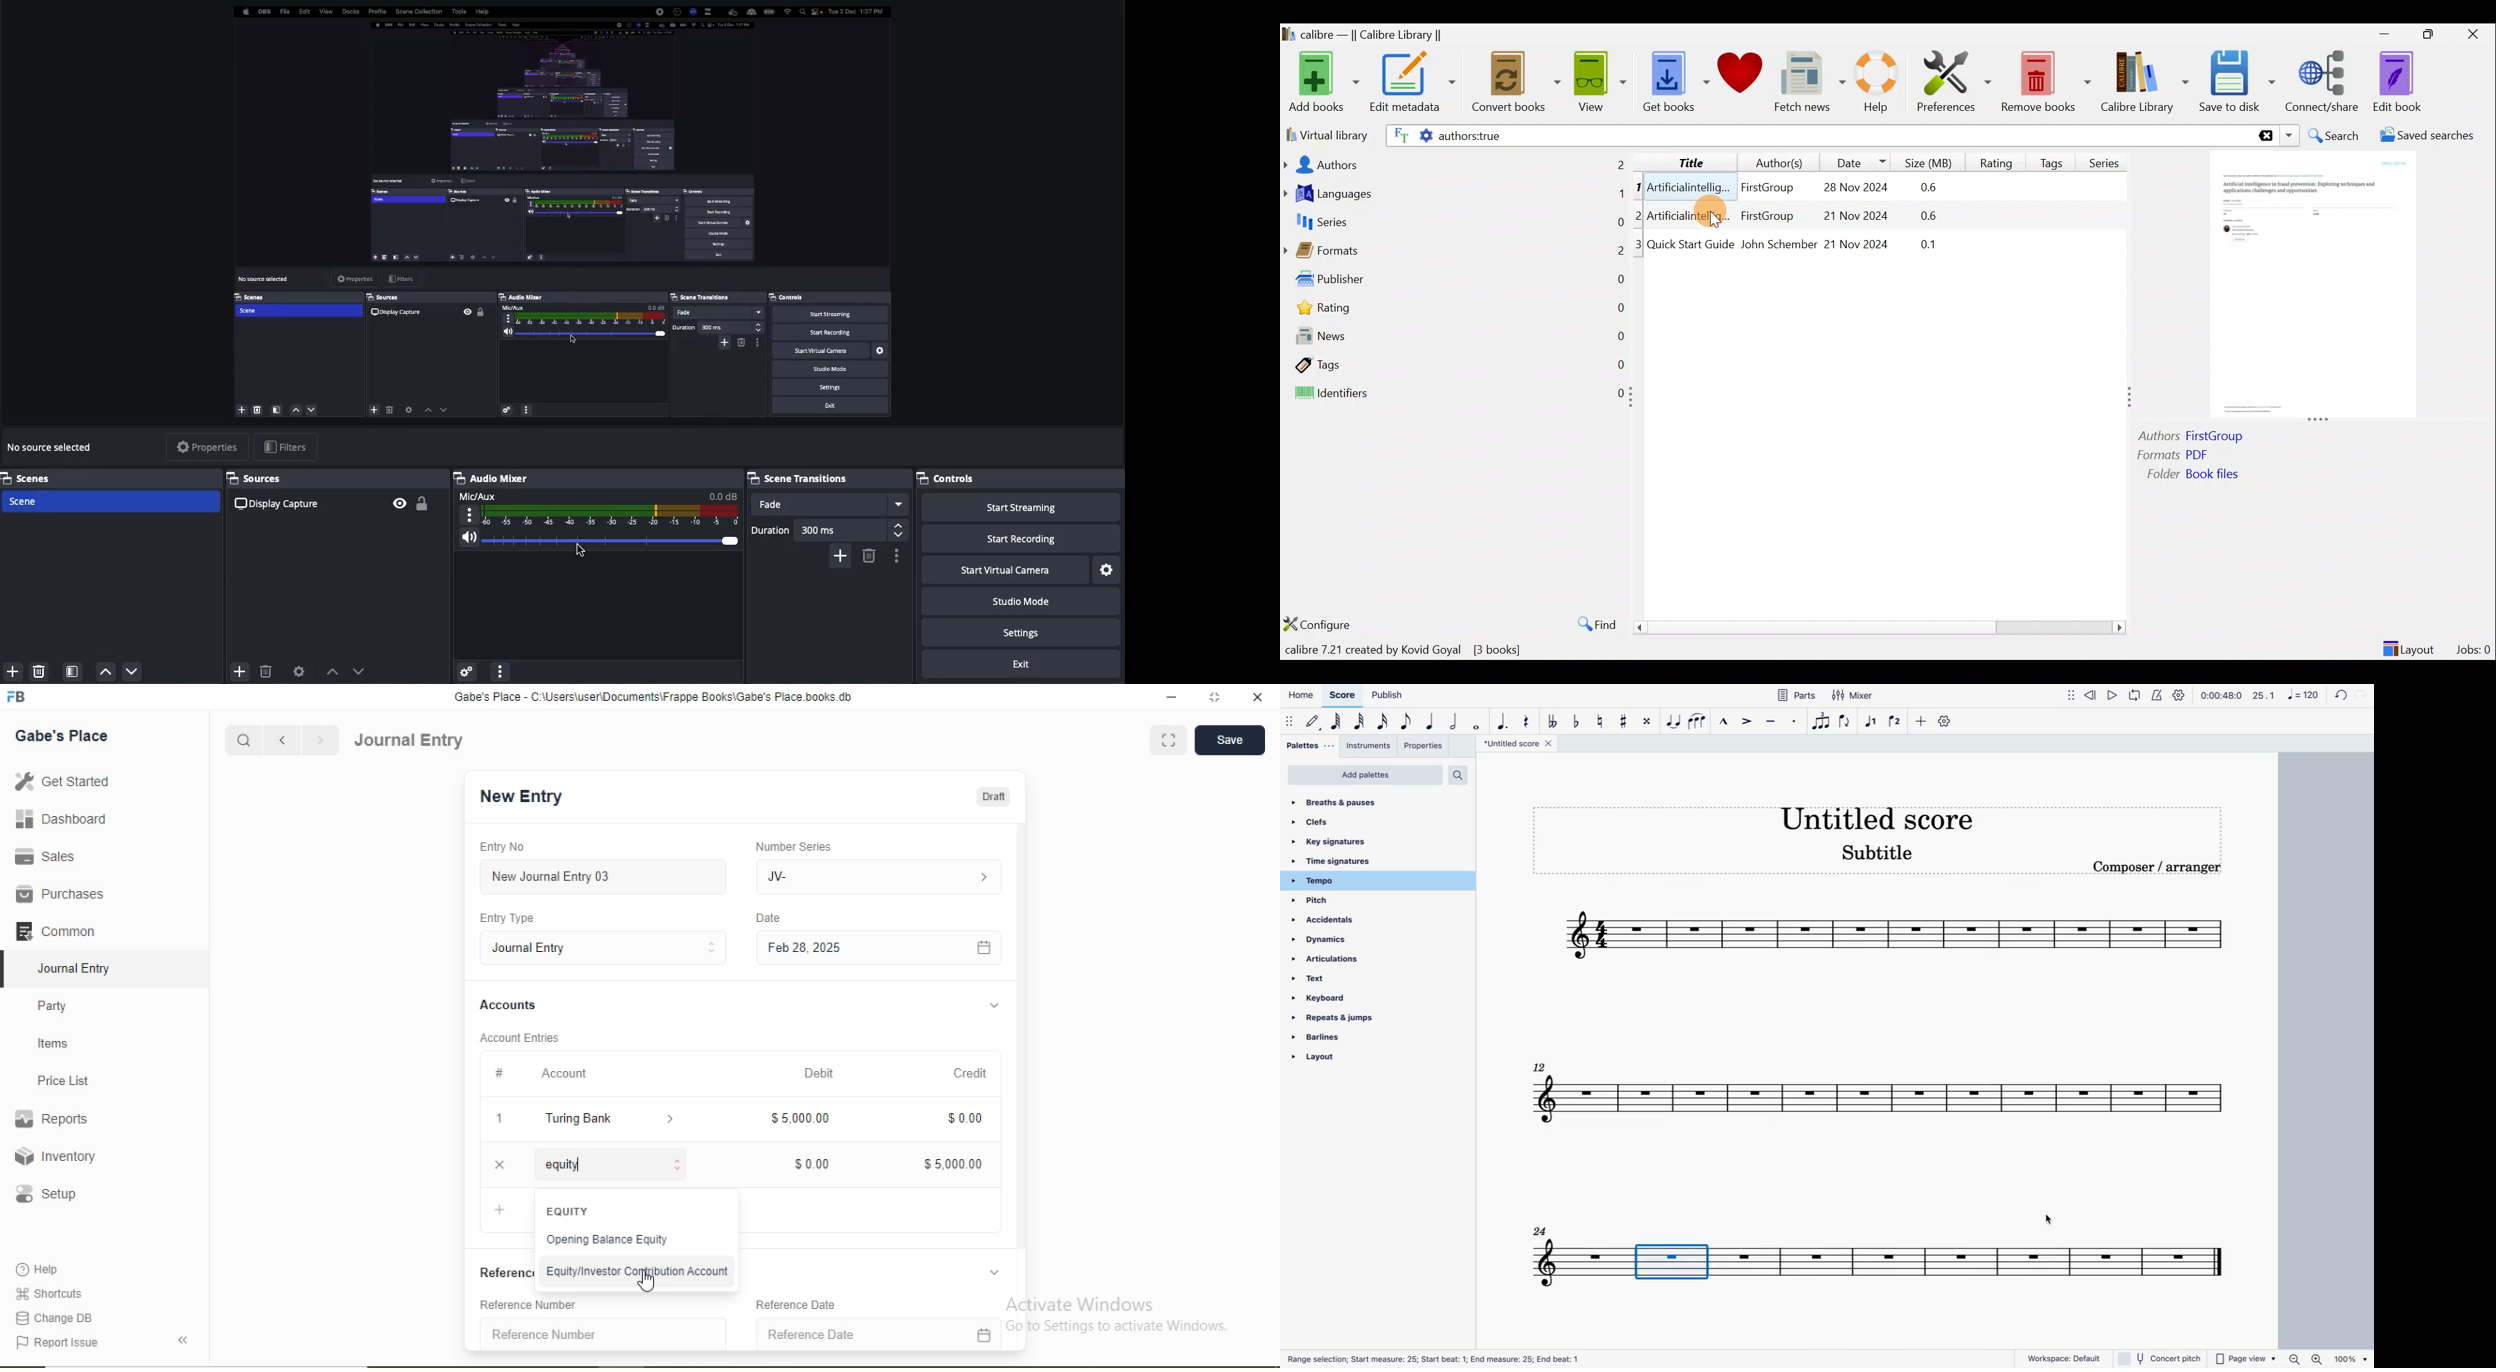 Image resolution: width=2520 pixels, height=1372 pixels. Describe the element at coordinates (518, 1038) in the screenshot. I see `Account Entries` at that location.